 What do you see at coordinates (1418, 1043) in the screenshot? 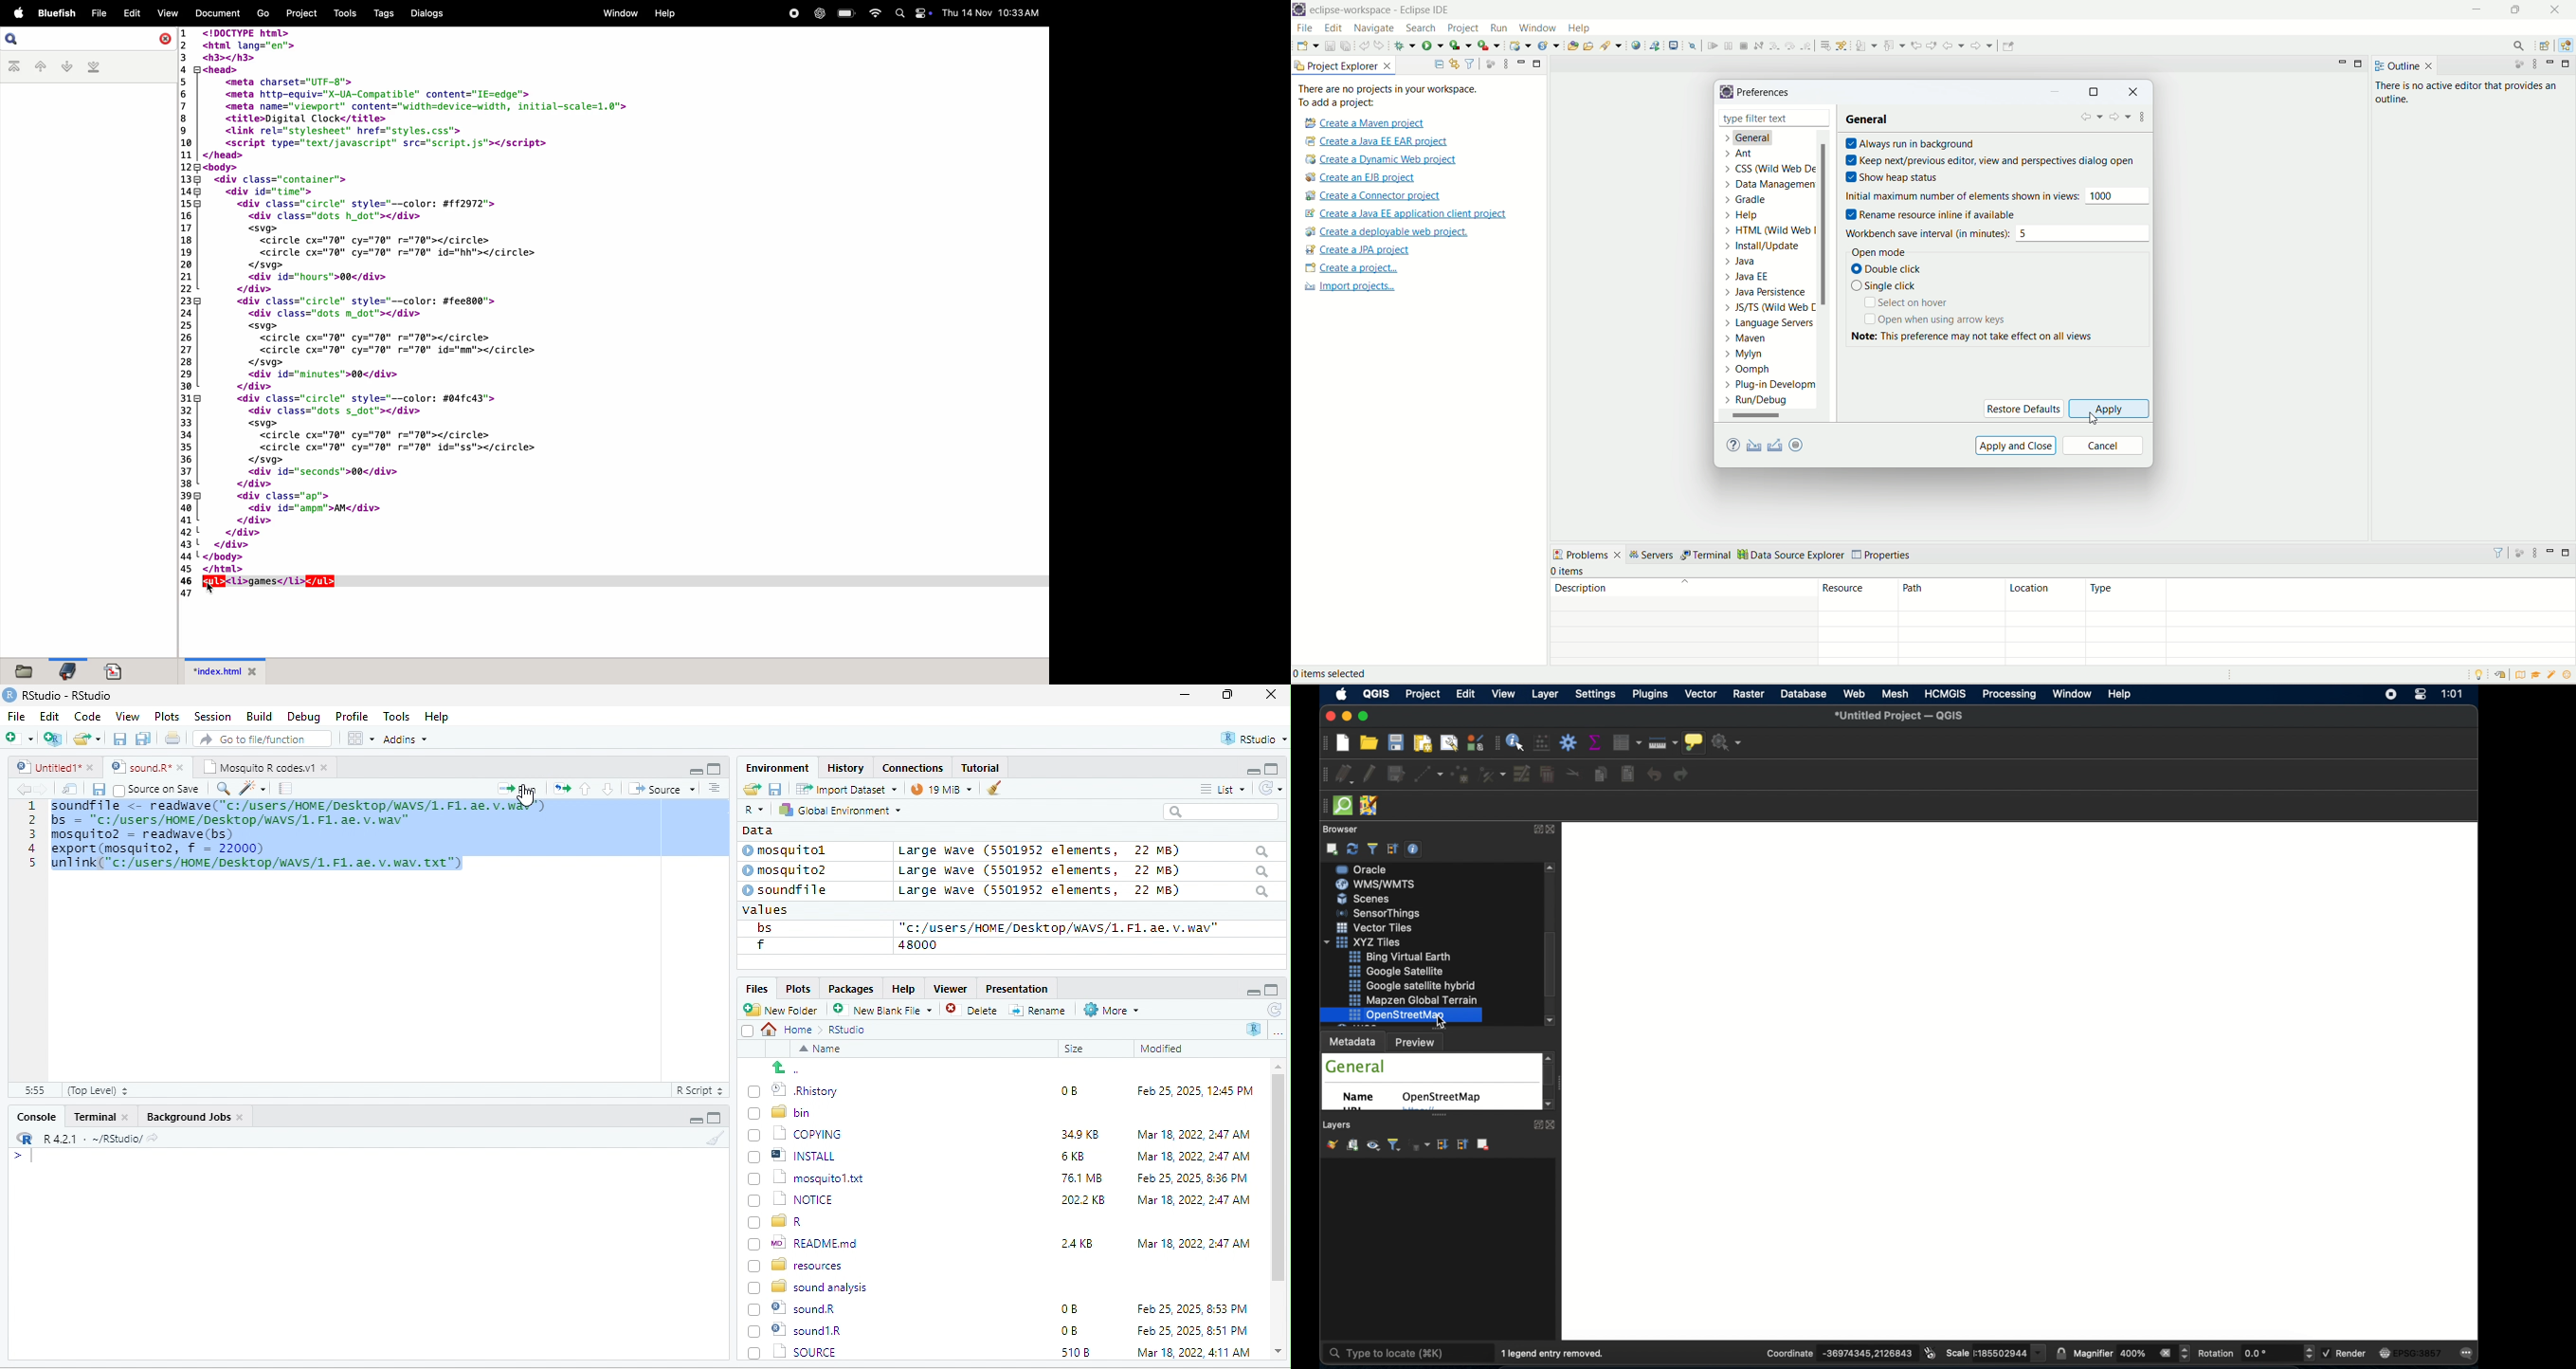
I see `preview` at bounding box center [1418, 1043].